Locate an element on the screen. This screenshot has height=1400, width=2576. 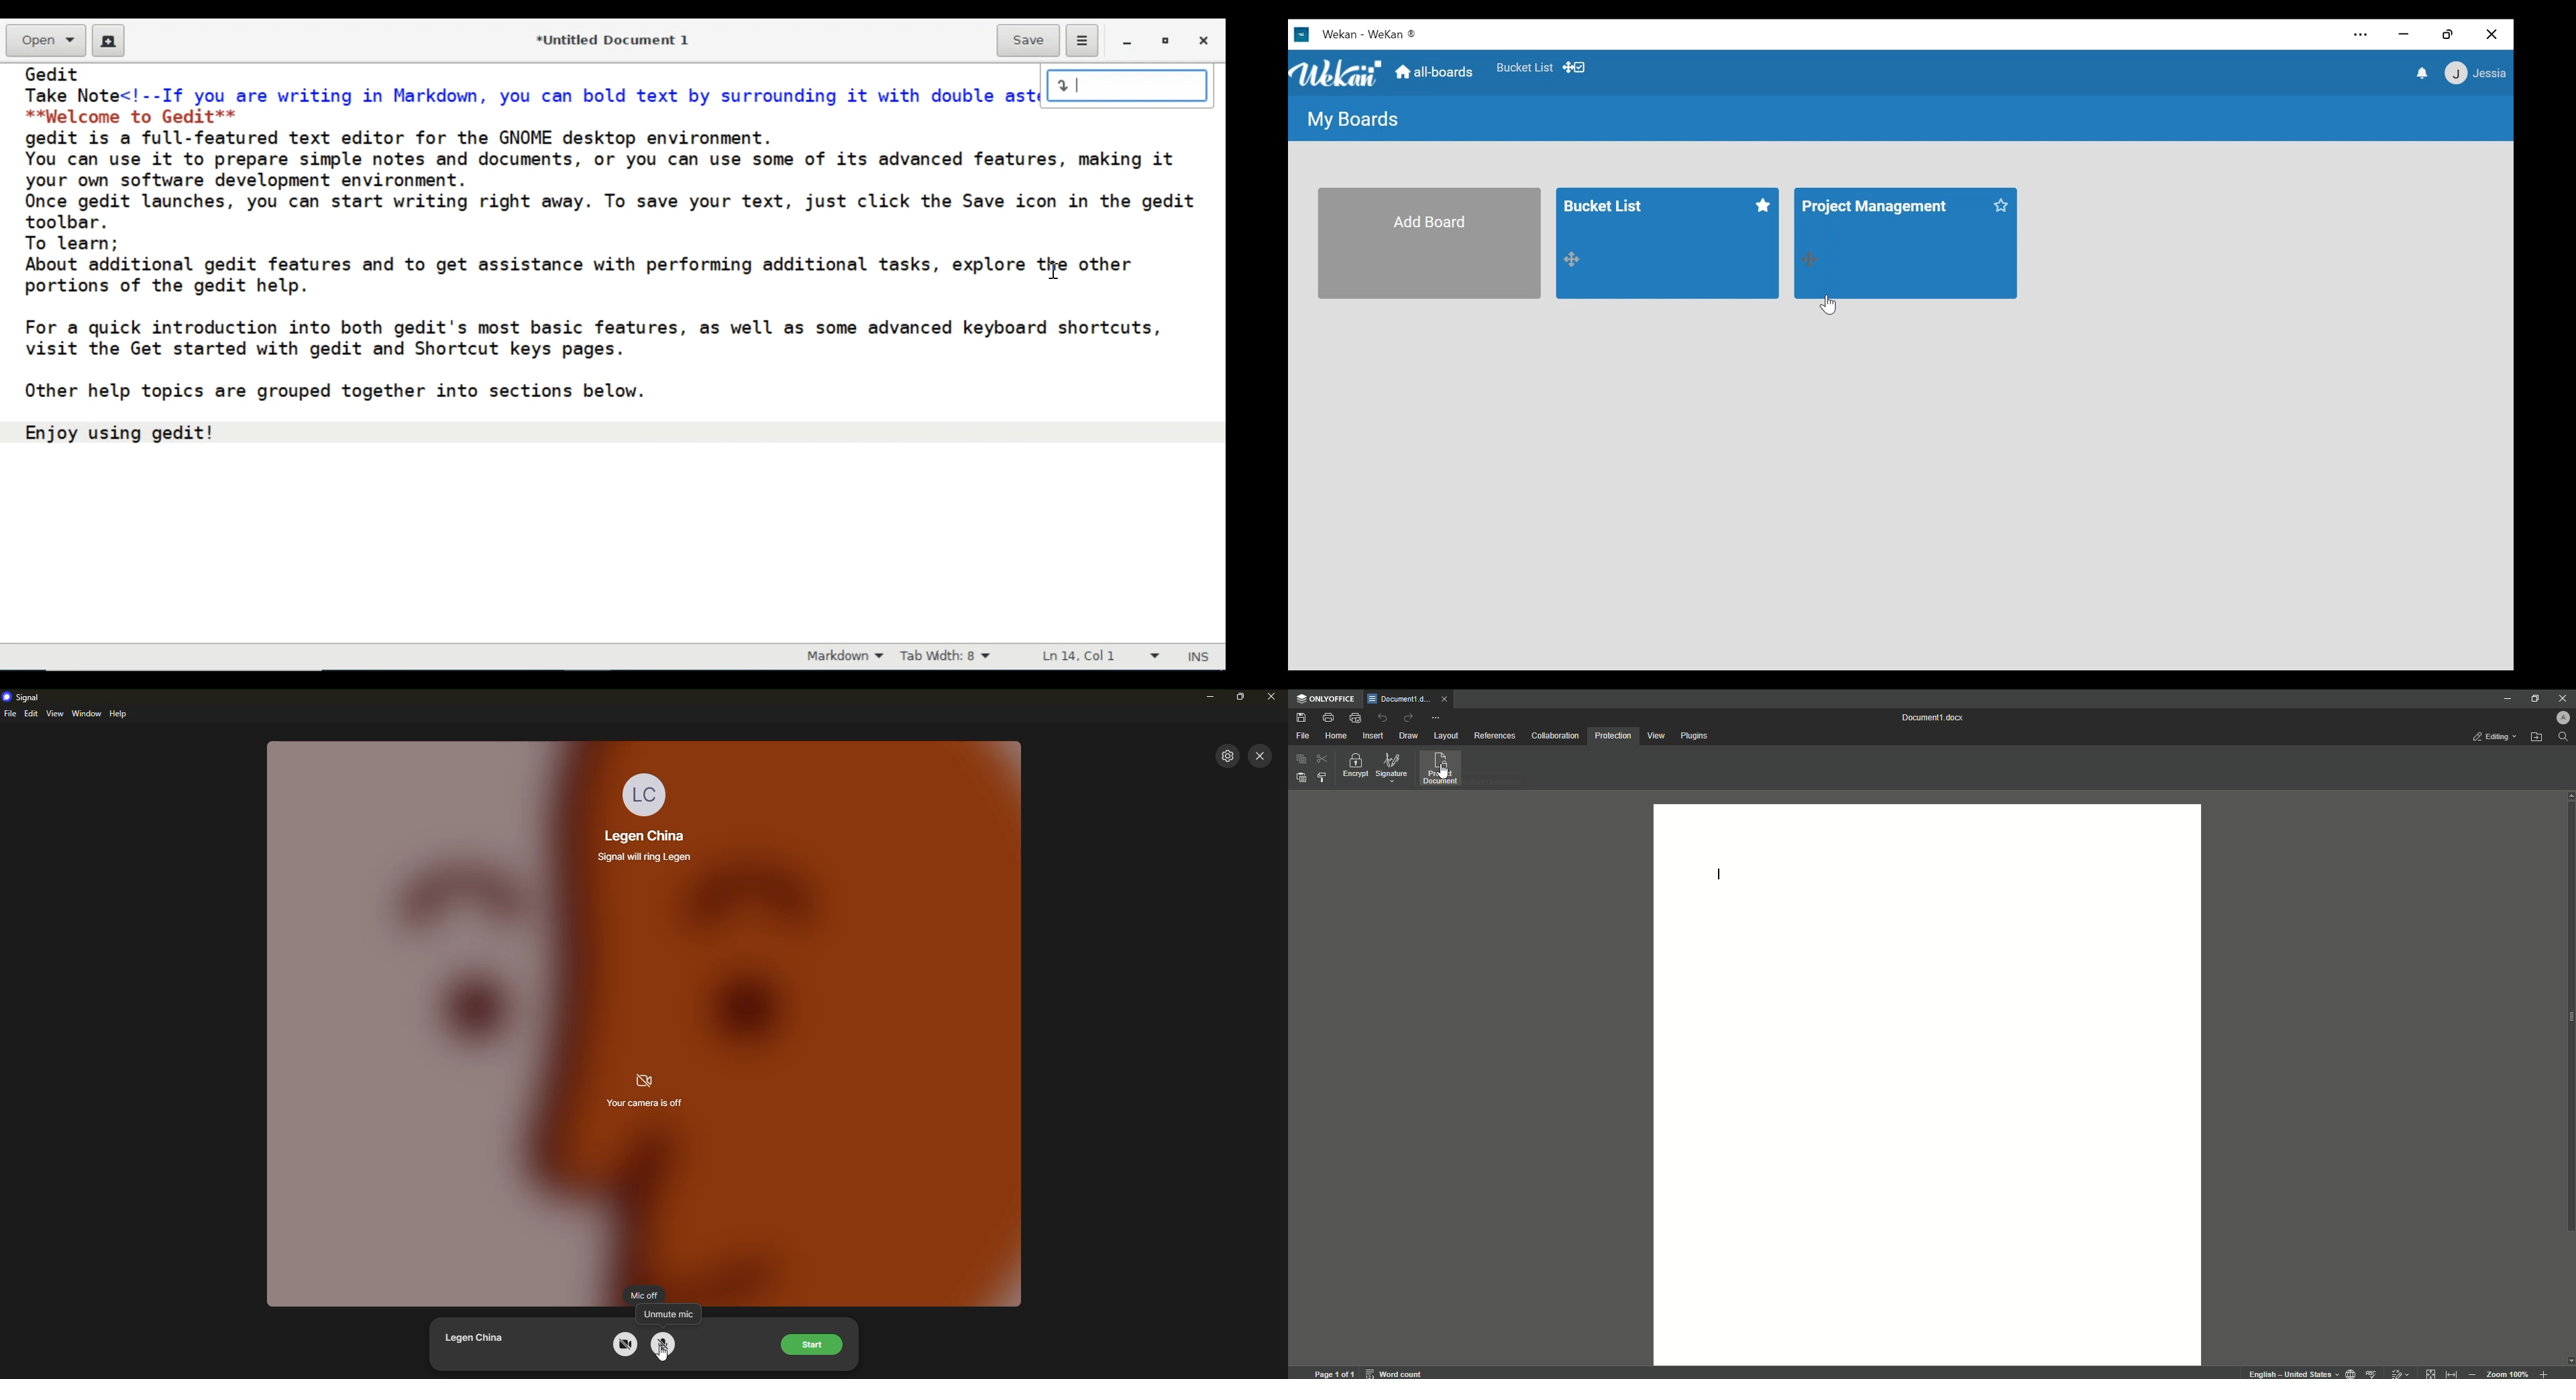
Encrypt is located at coordinates (1353, 767).